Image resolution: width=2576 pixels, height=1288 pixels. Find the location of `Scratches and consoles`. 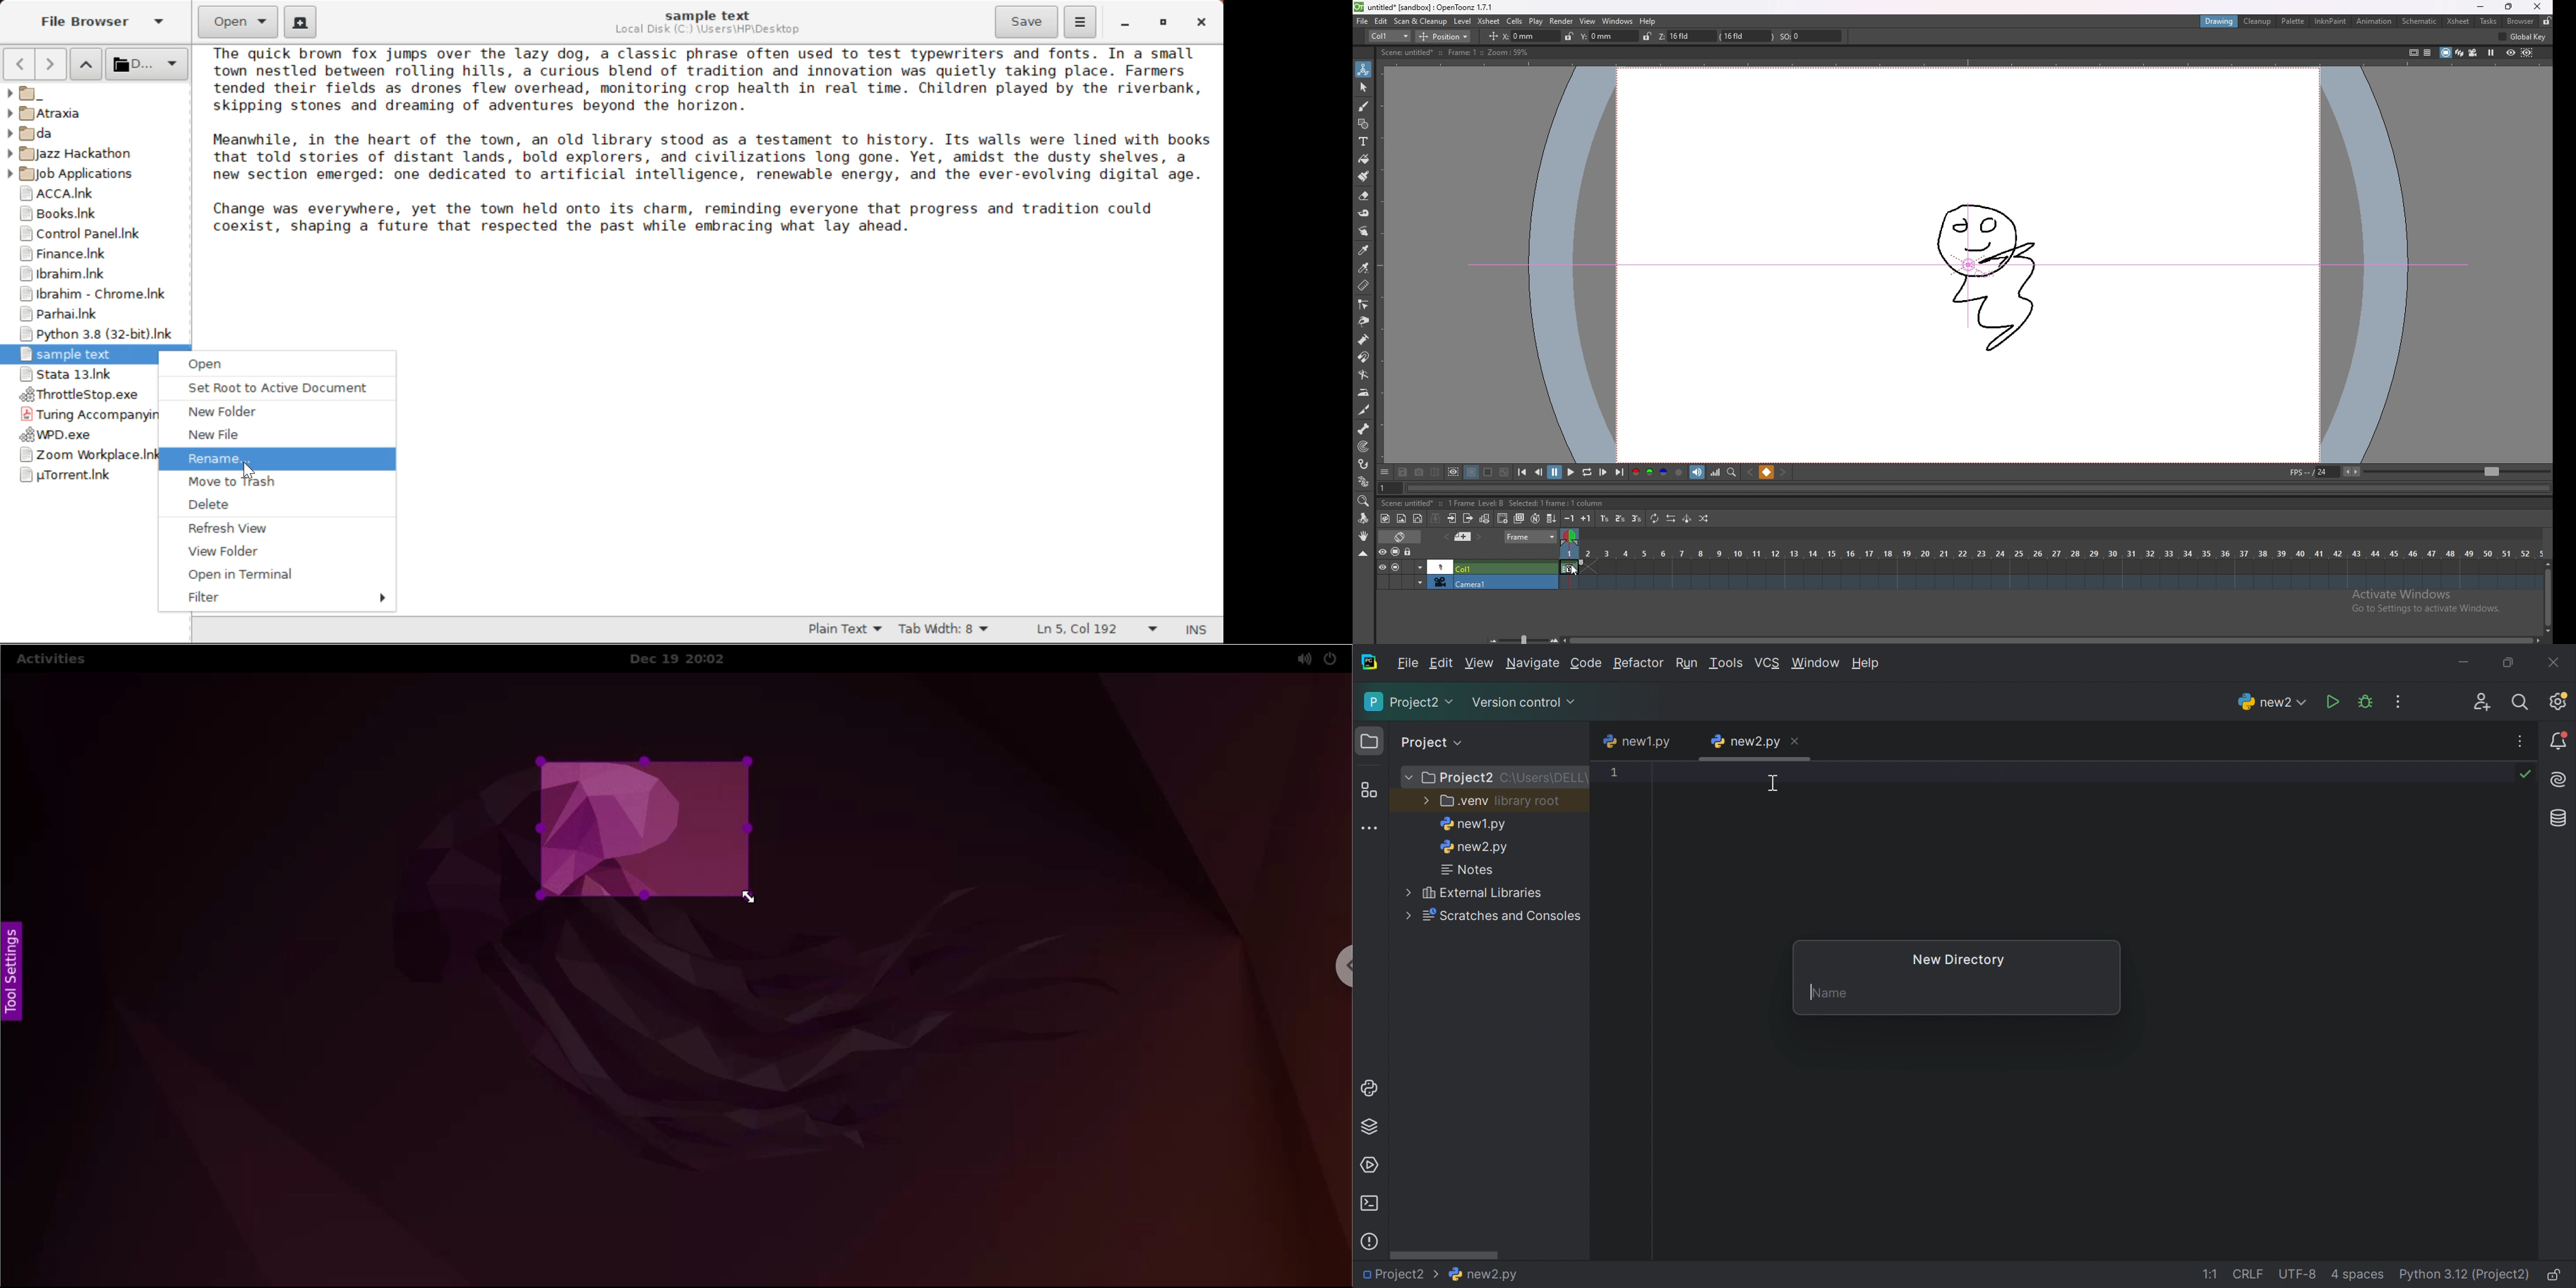

Scratches and consoles is located at coordinates (1507, 916).